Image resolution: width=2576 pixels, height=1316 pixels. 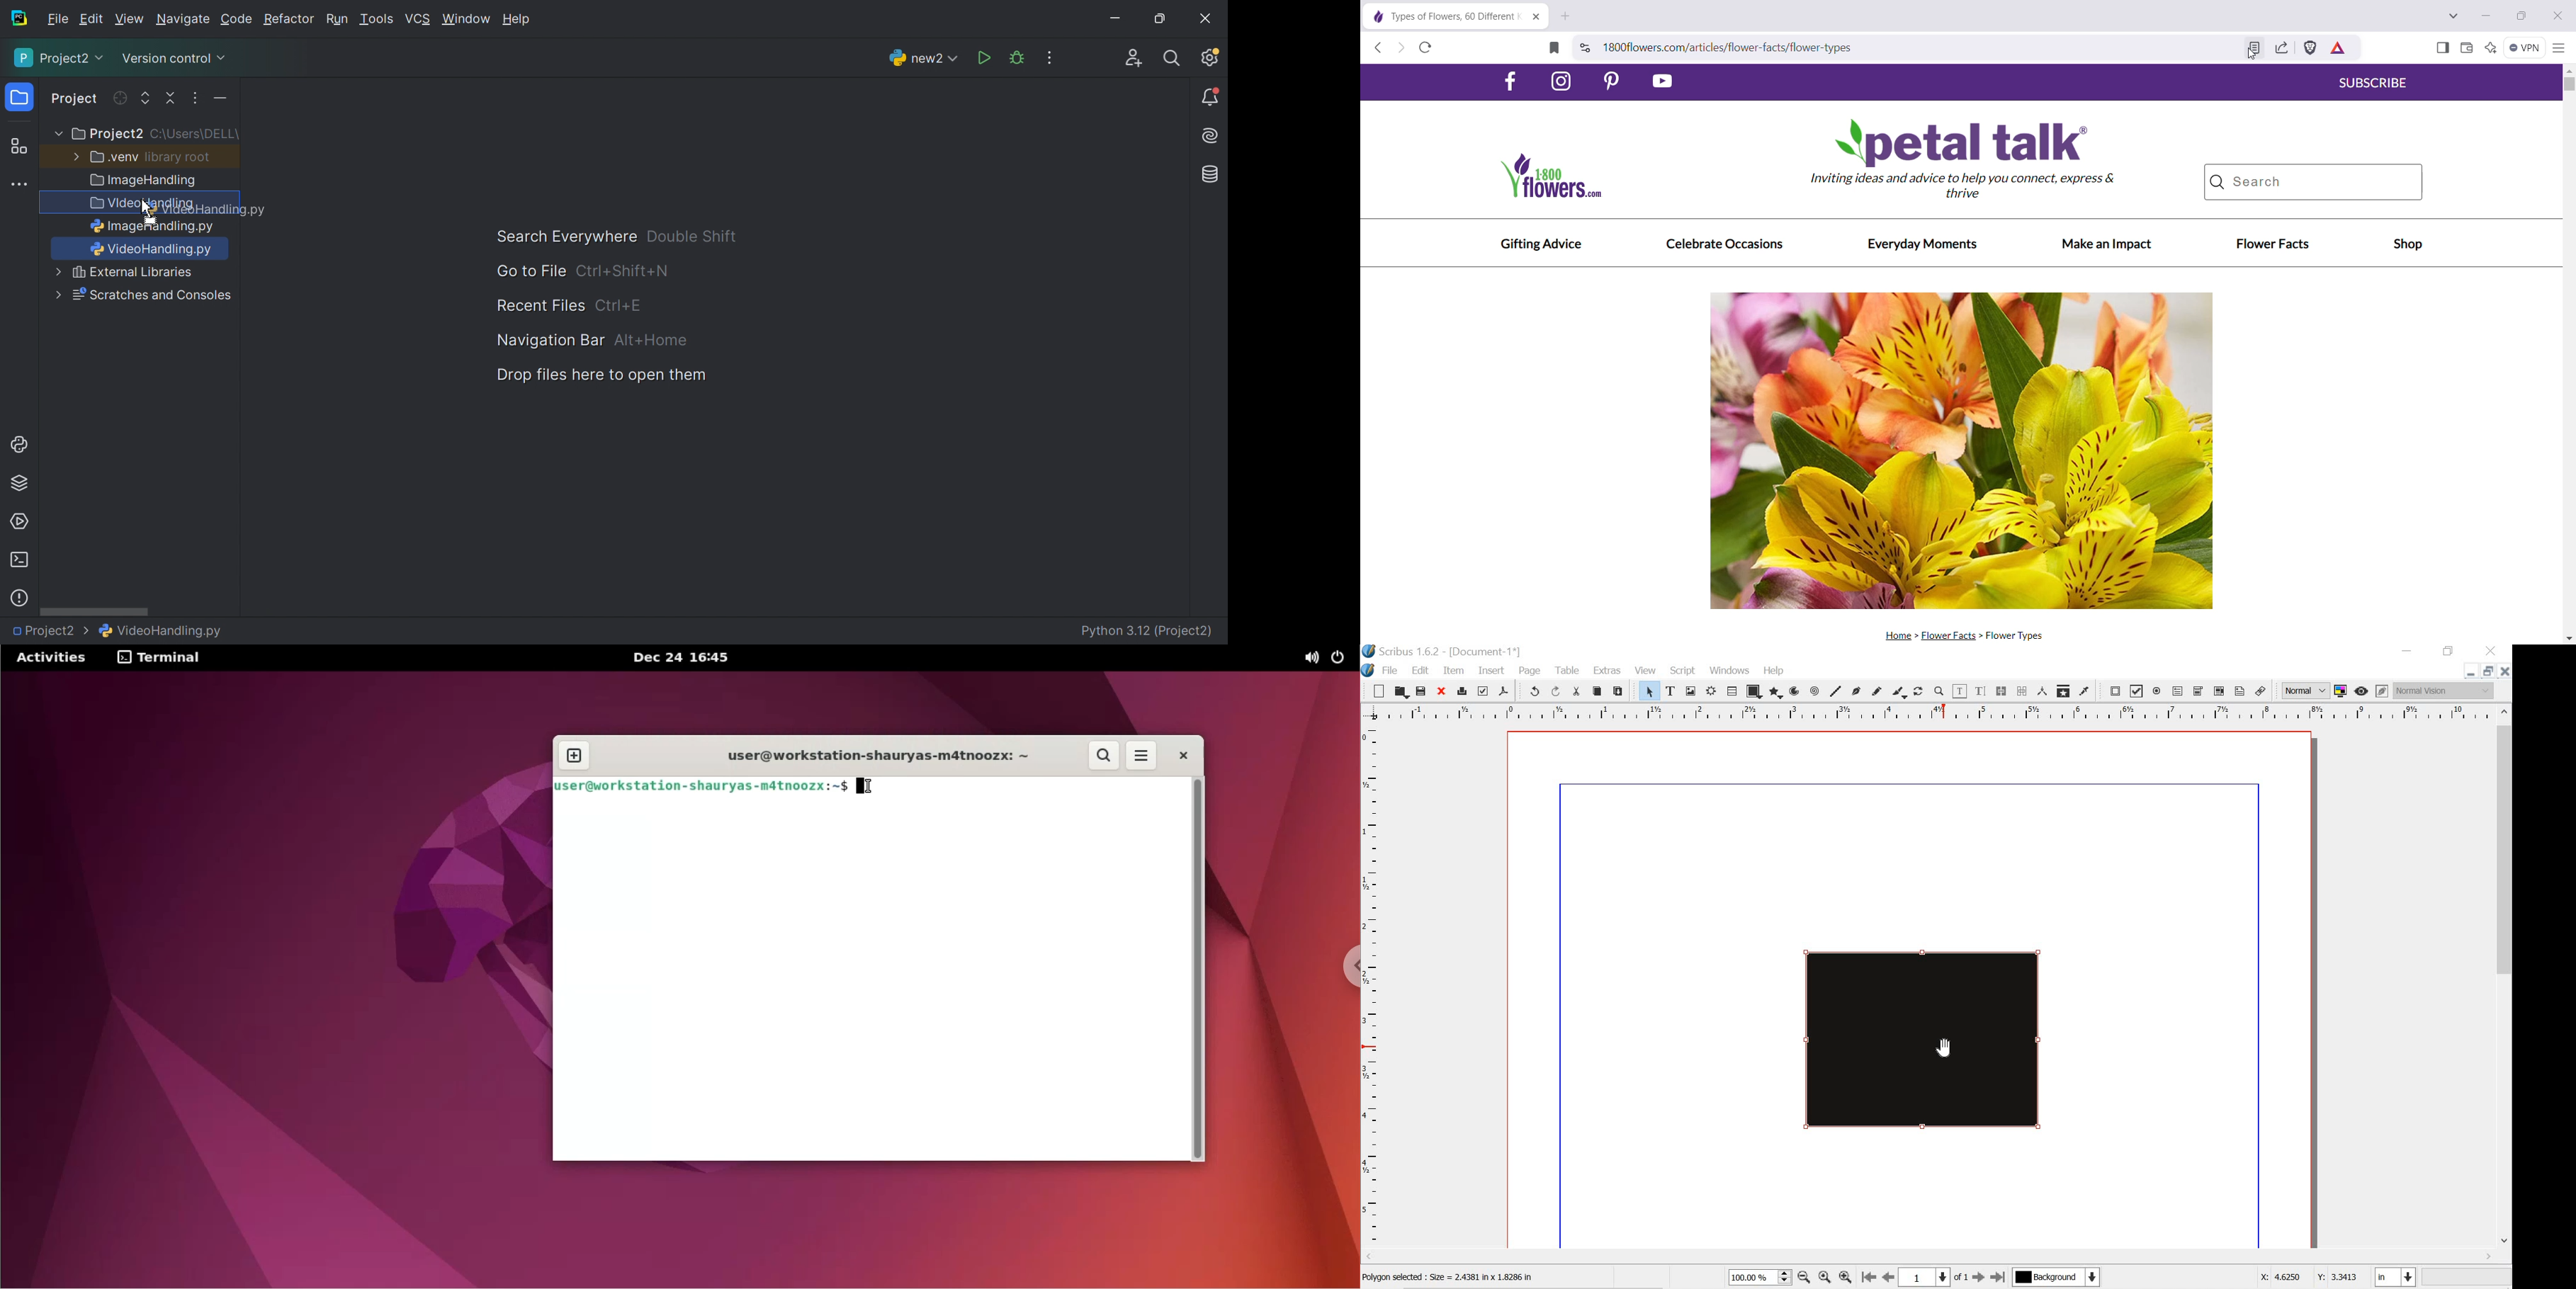 I want to click on toggle color management system, so click(x=2342, y=690).